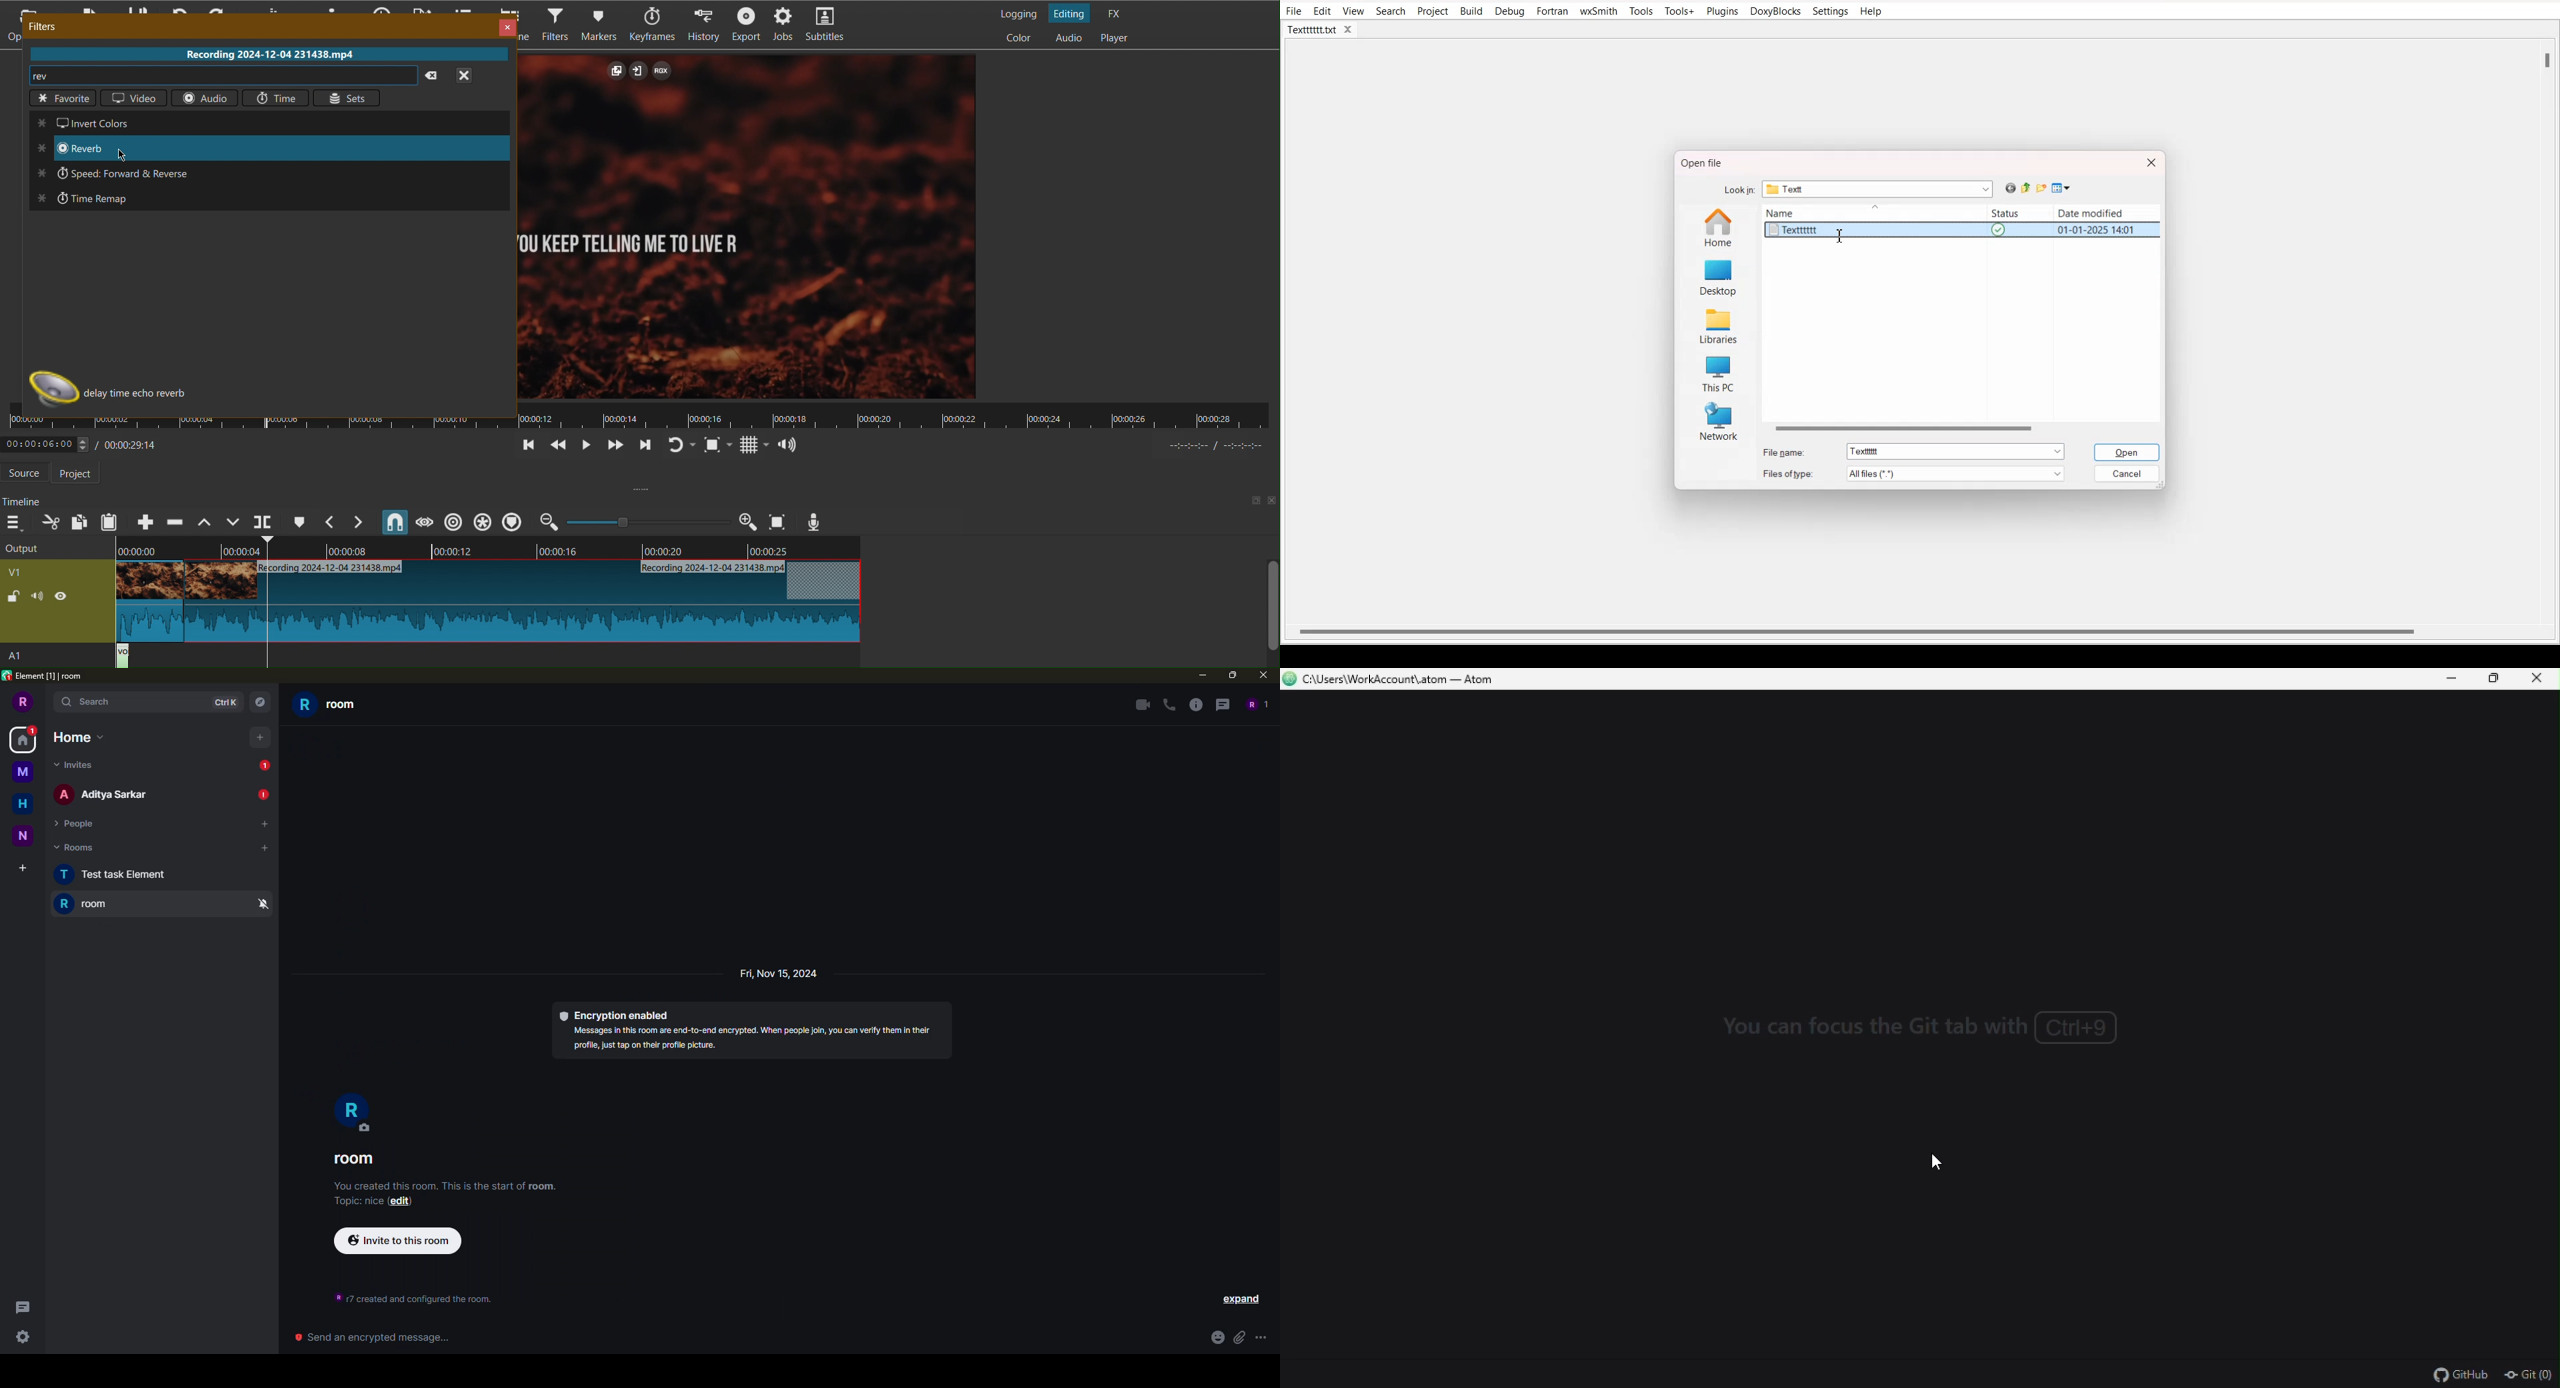 This screenshot has height=1400, width=2576. What do you see at coordinates (91, 200) in the screenshot?
I see `Time Remap` at bounding box center [91, 200].